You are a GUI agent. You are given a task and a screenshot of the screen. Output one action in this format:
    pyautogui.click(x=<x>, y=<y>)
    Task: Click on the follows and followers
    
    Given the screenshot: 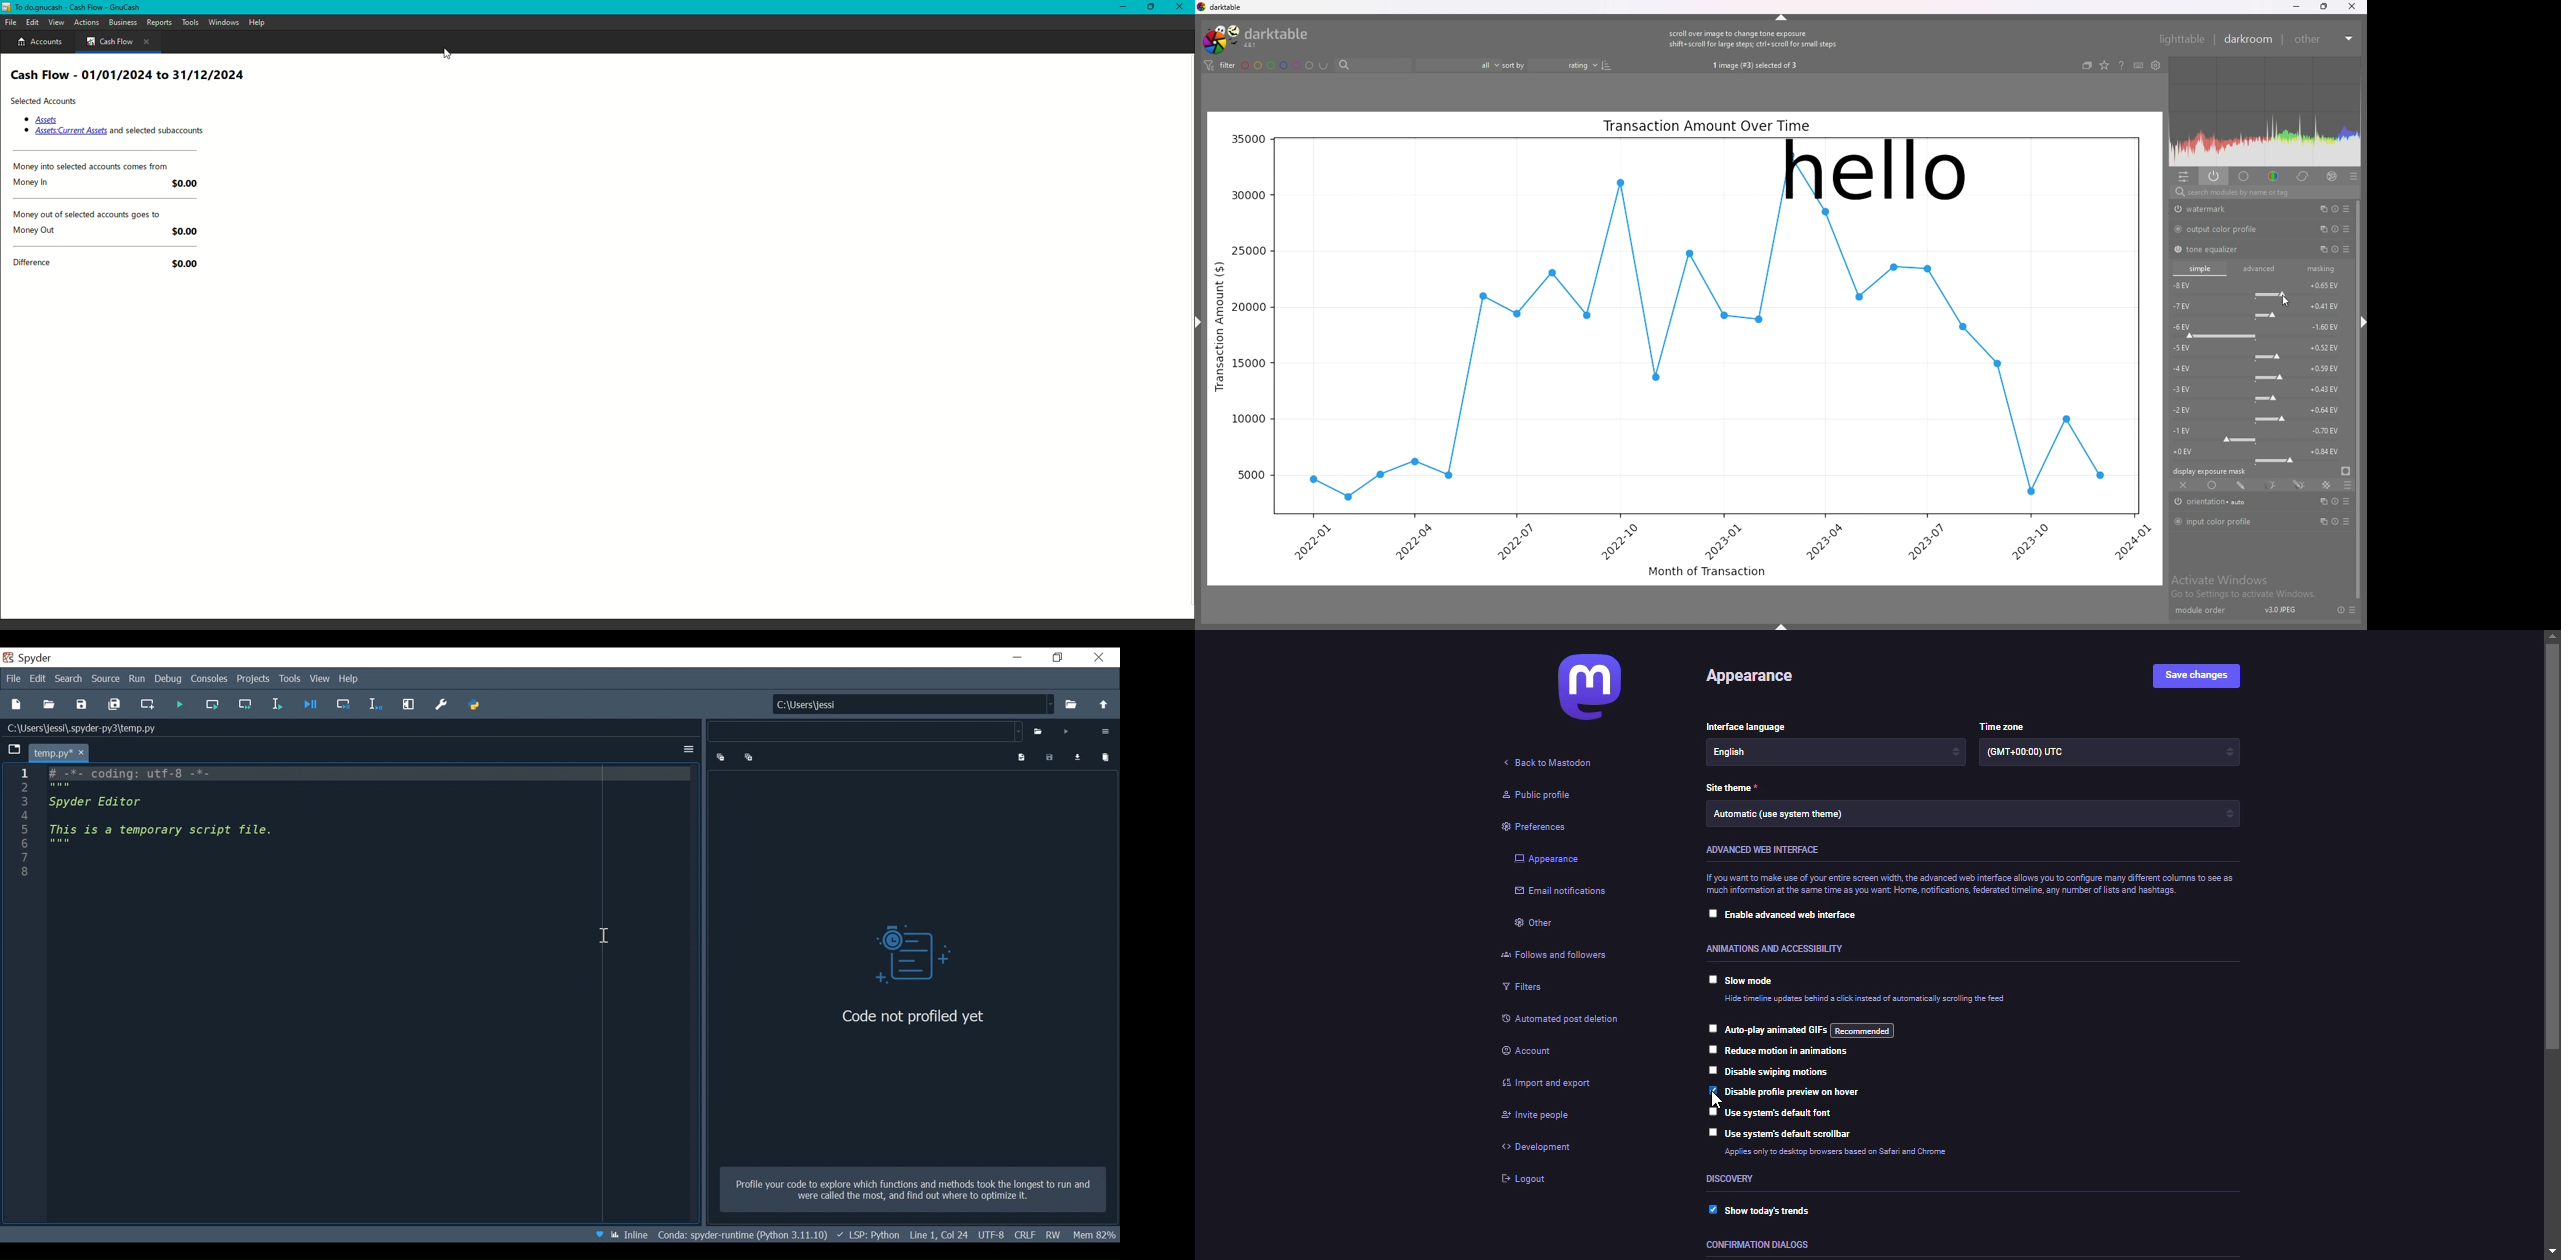 What is the action you would take?
    pyautogui.click(x=1567, y=953)
    